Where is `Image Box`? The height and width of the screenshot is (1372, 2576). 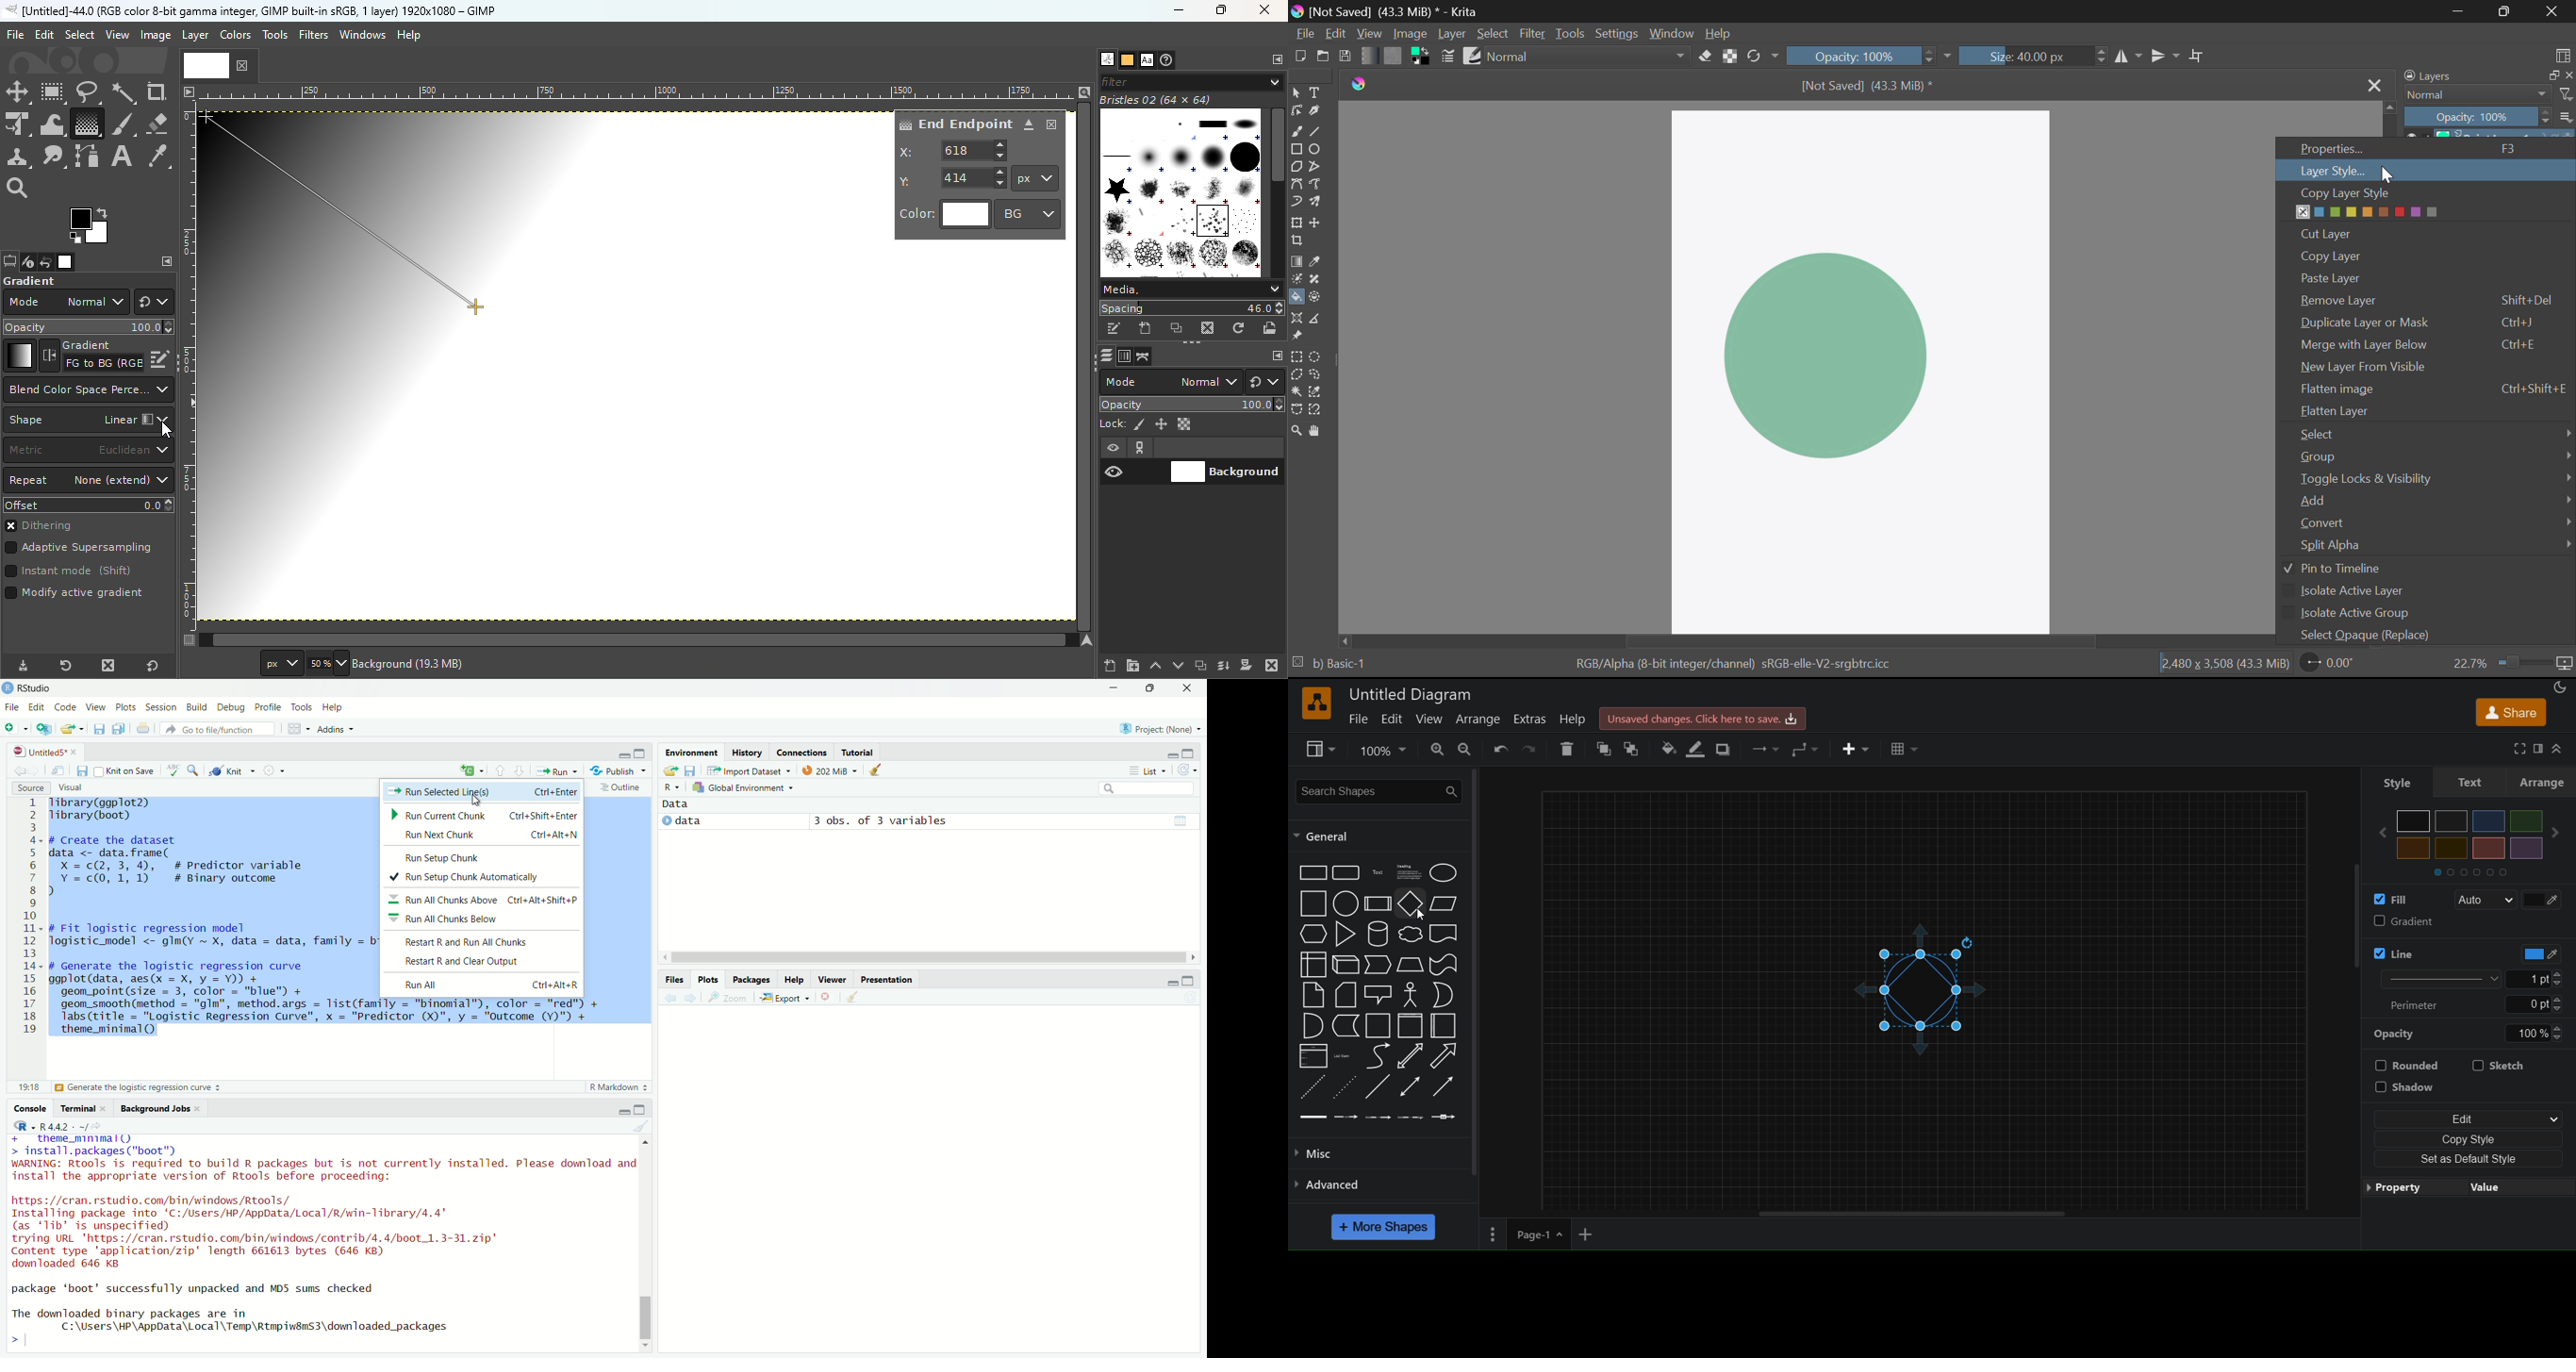
Image Box is located at coordinates (1181, 186).